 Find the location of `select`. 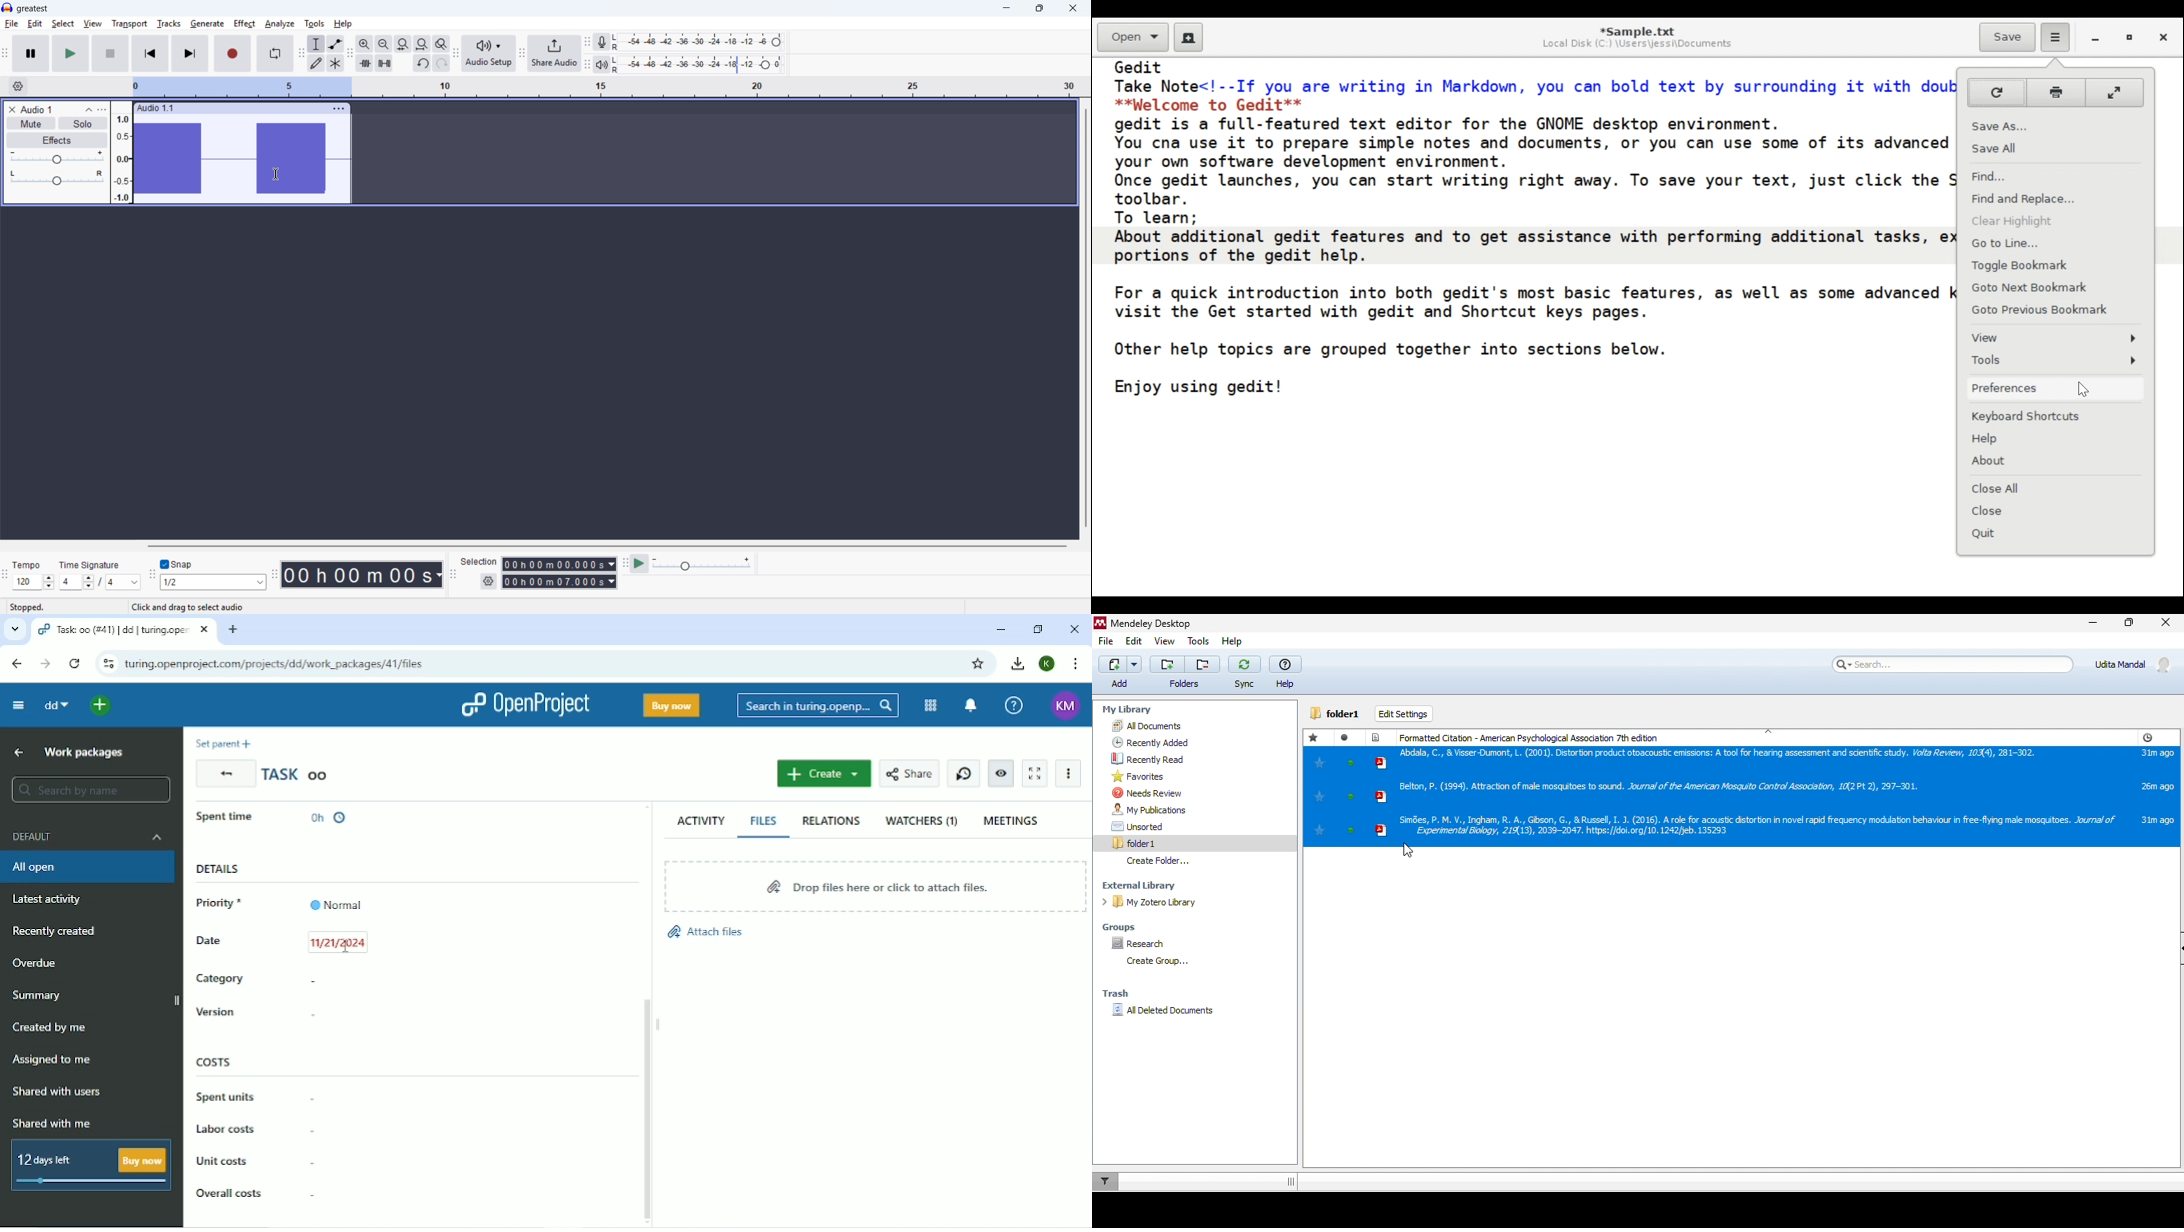

select is located at coordinates (63, 24).